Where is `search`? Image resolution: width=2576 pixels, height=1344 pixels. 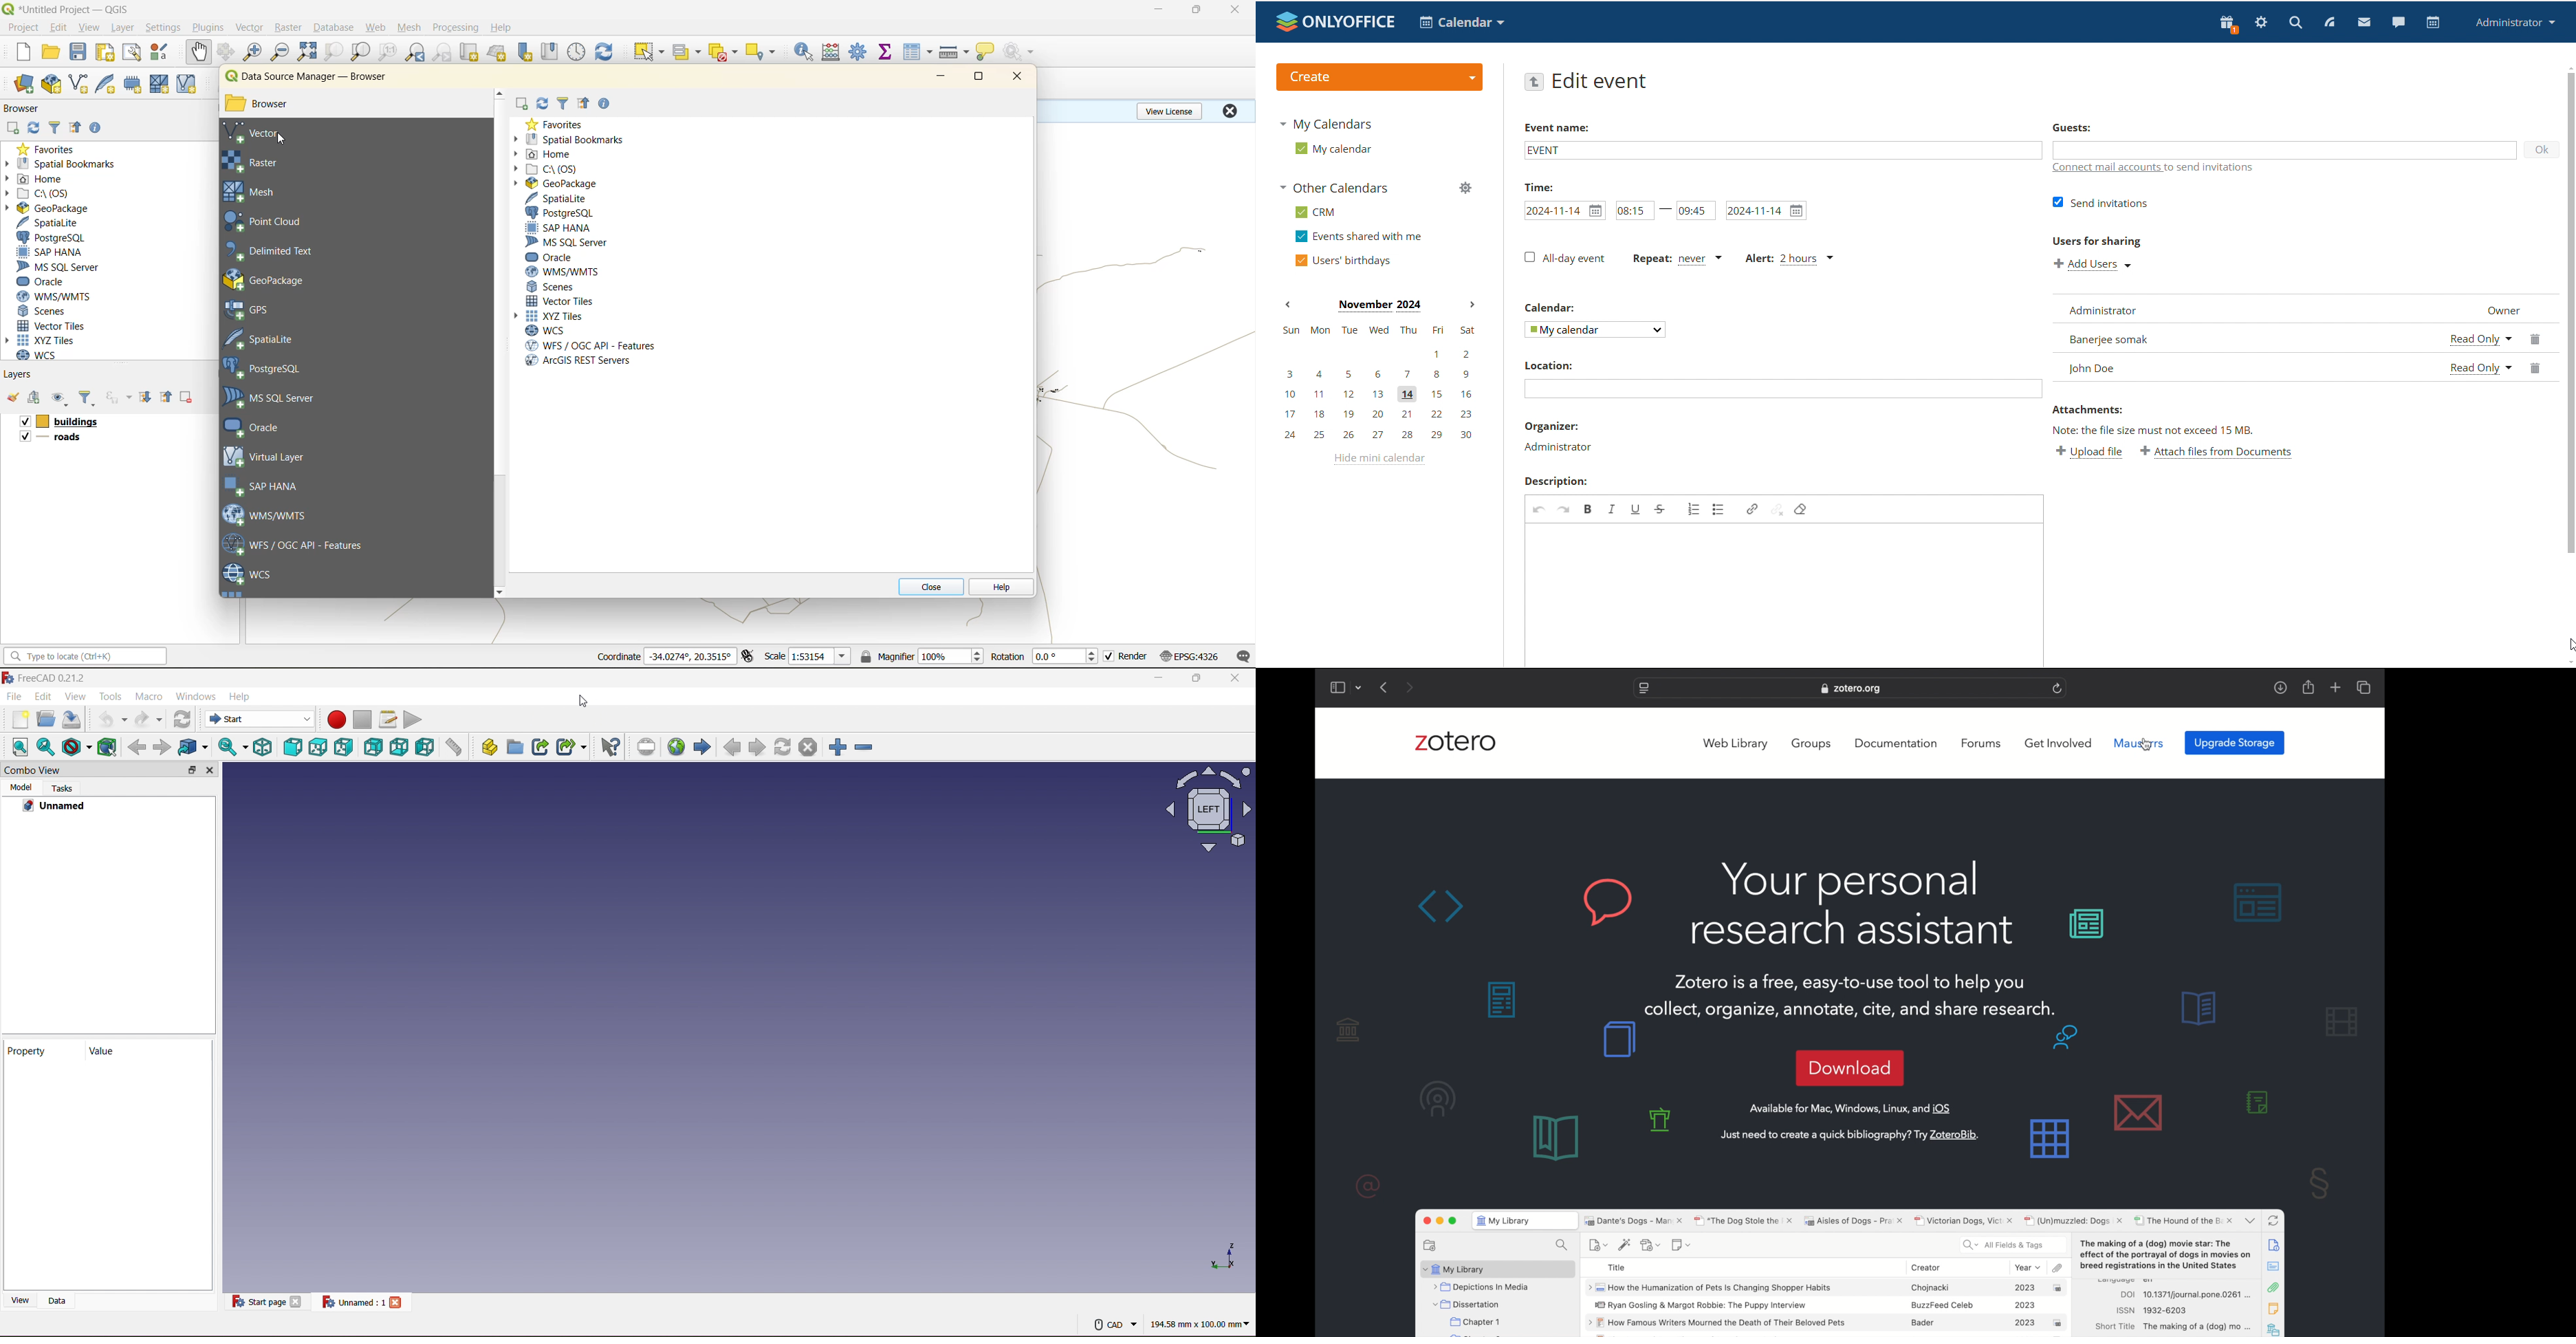
search is located at coordinates (2295, 21).